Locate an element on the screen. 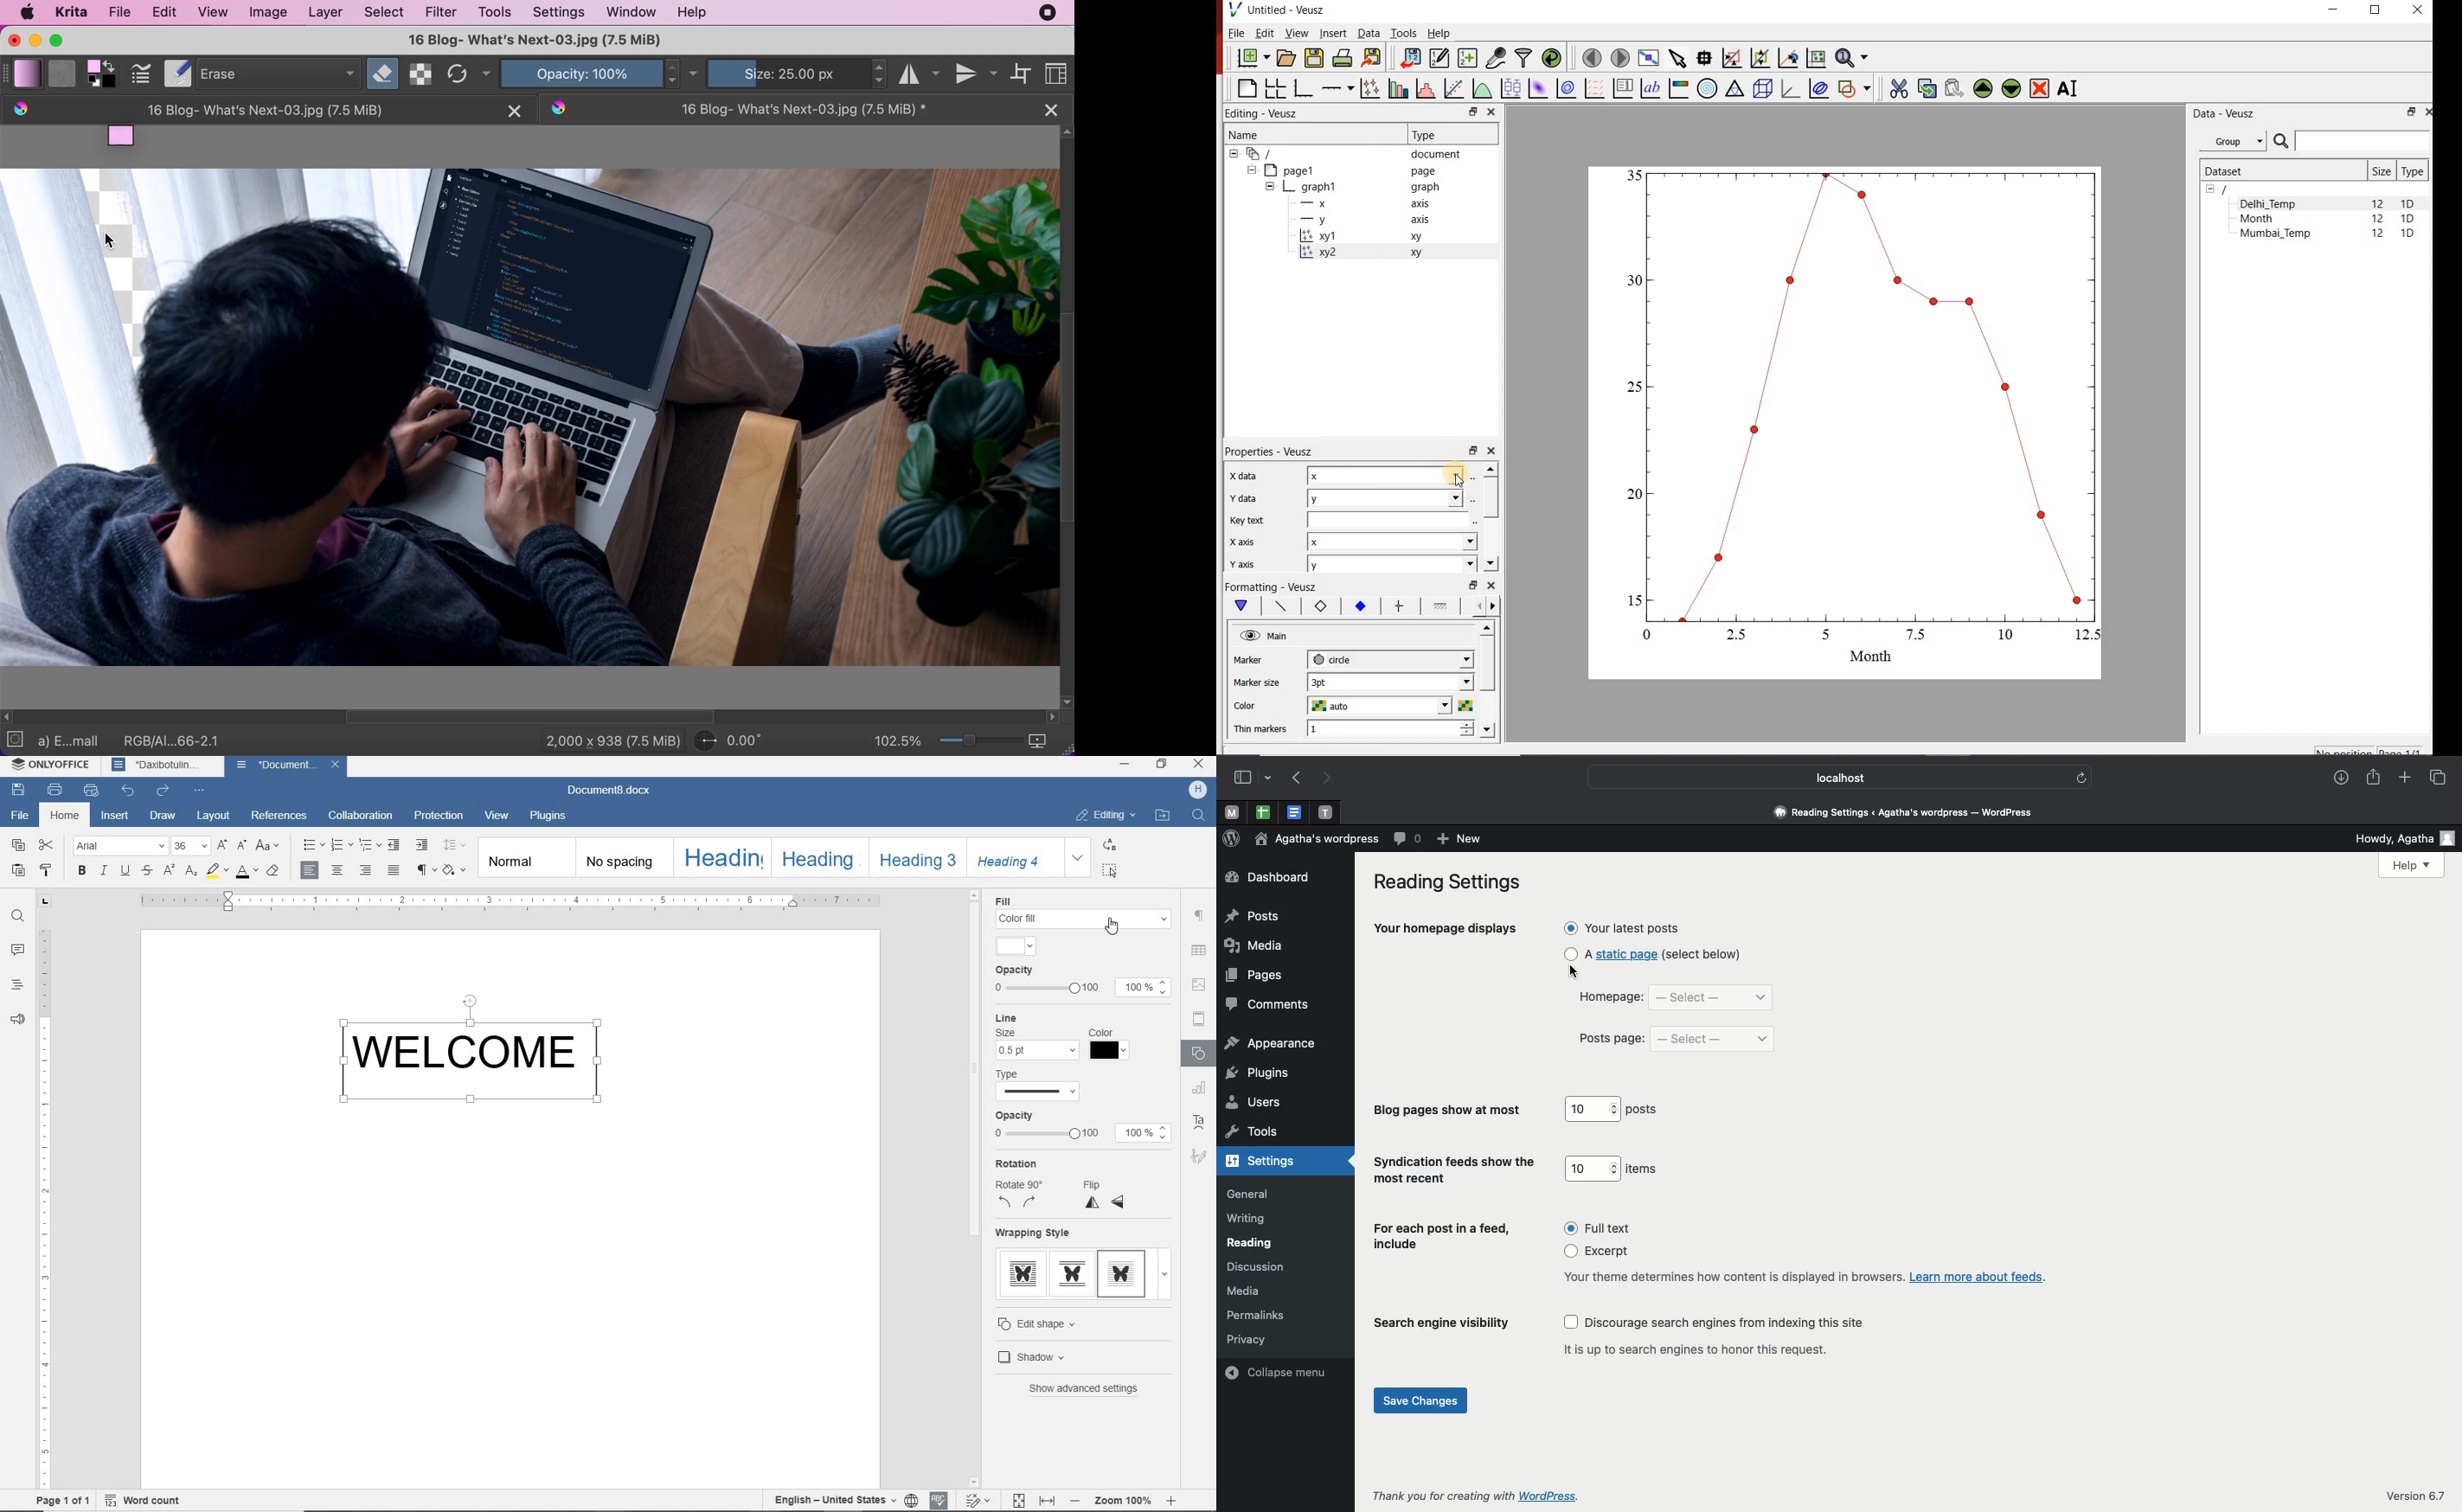  File is located at coordinates (1235, 33).